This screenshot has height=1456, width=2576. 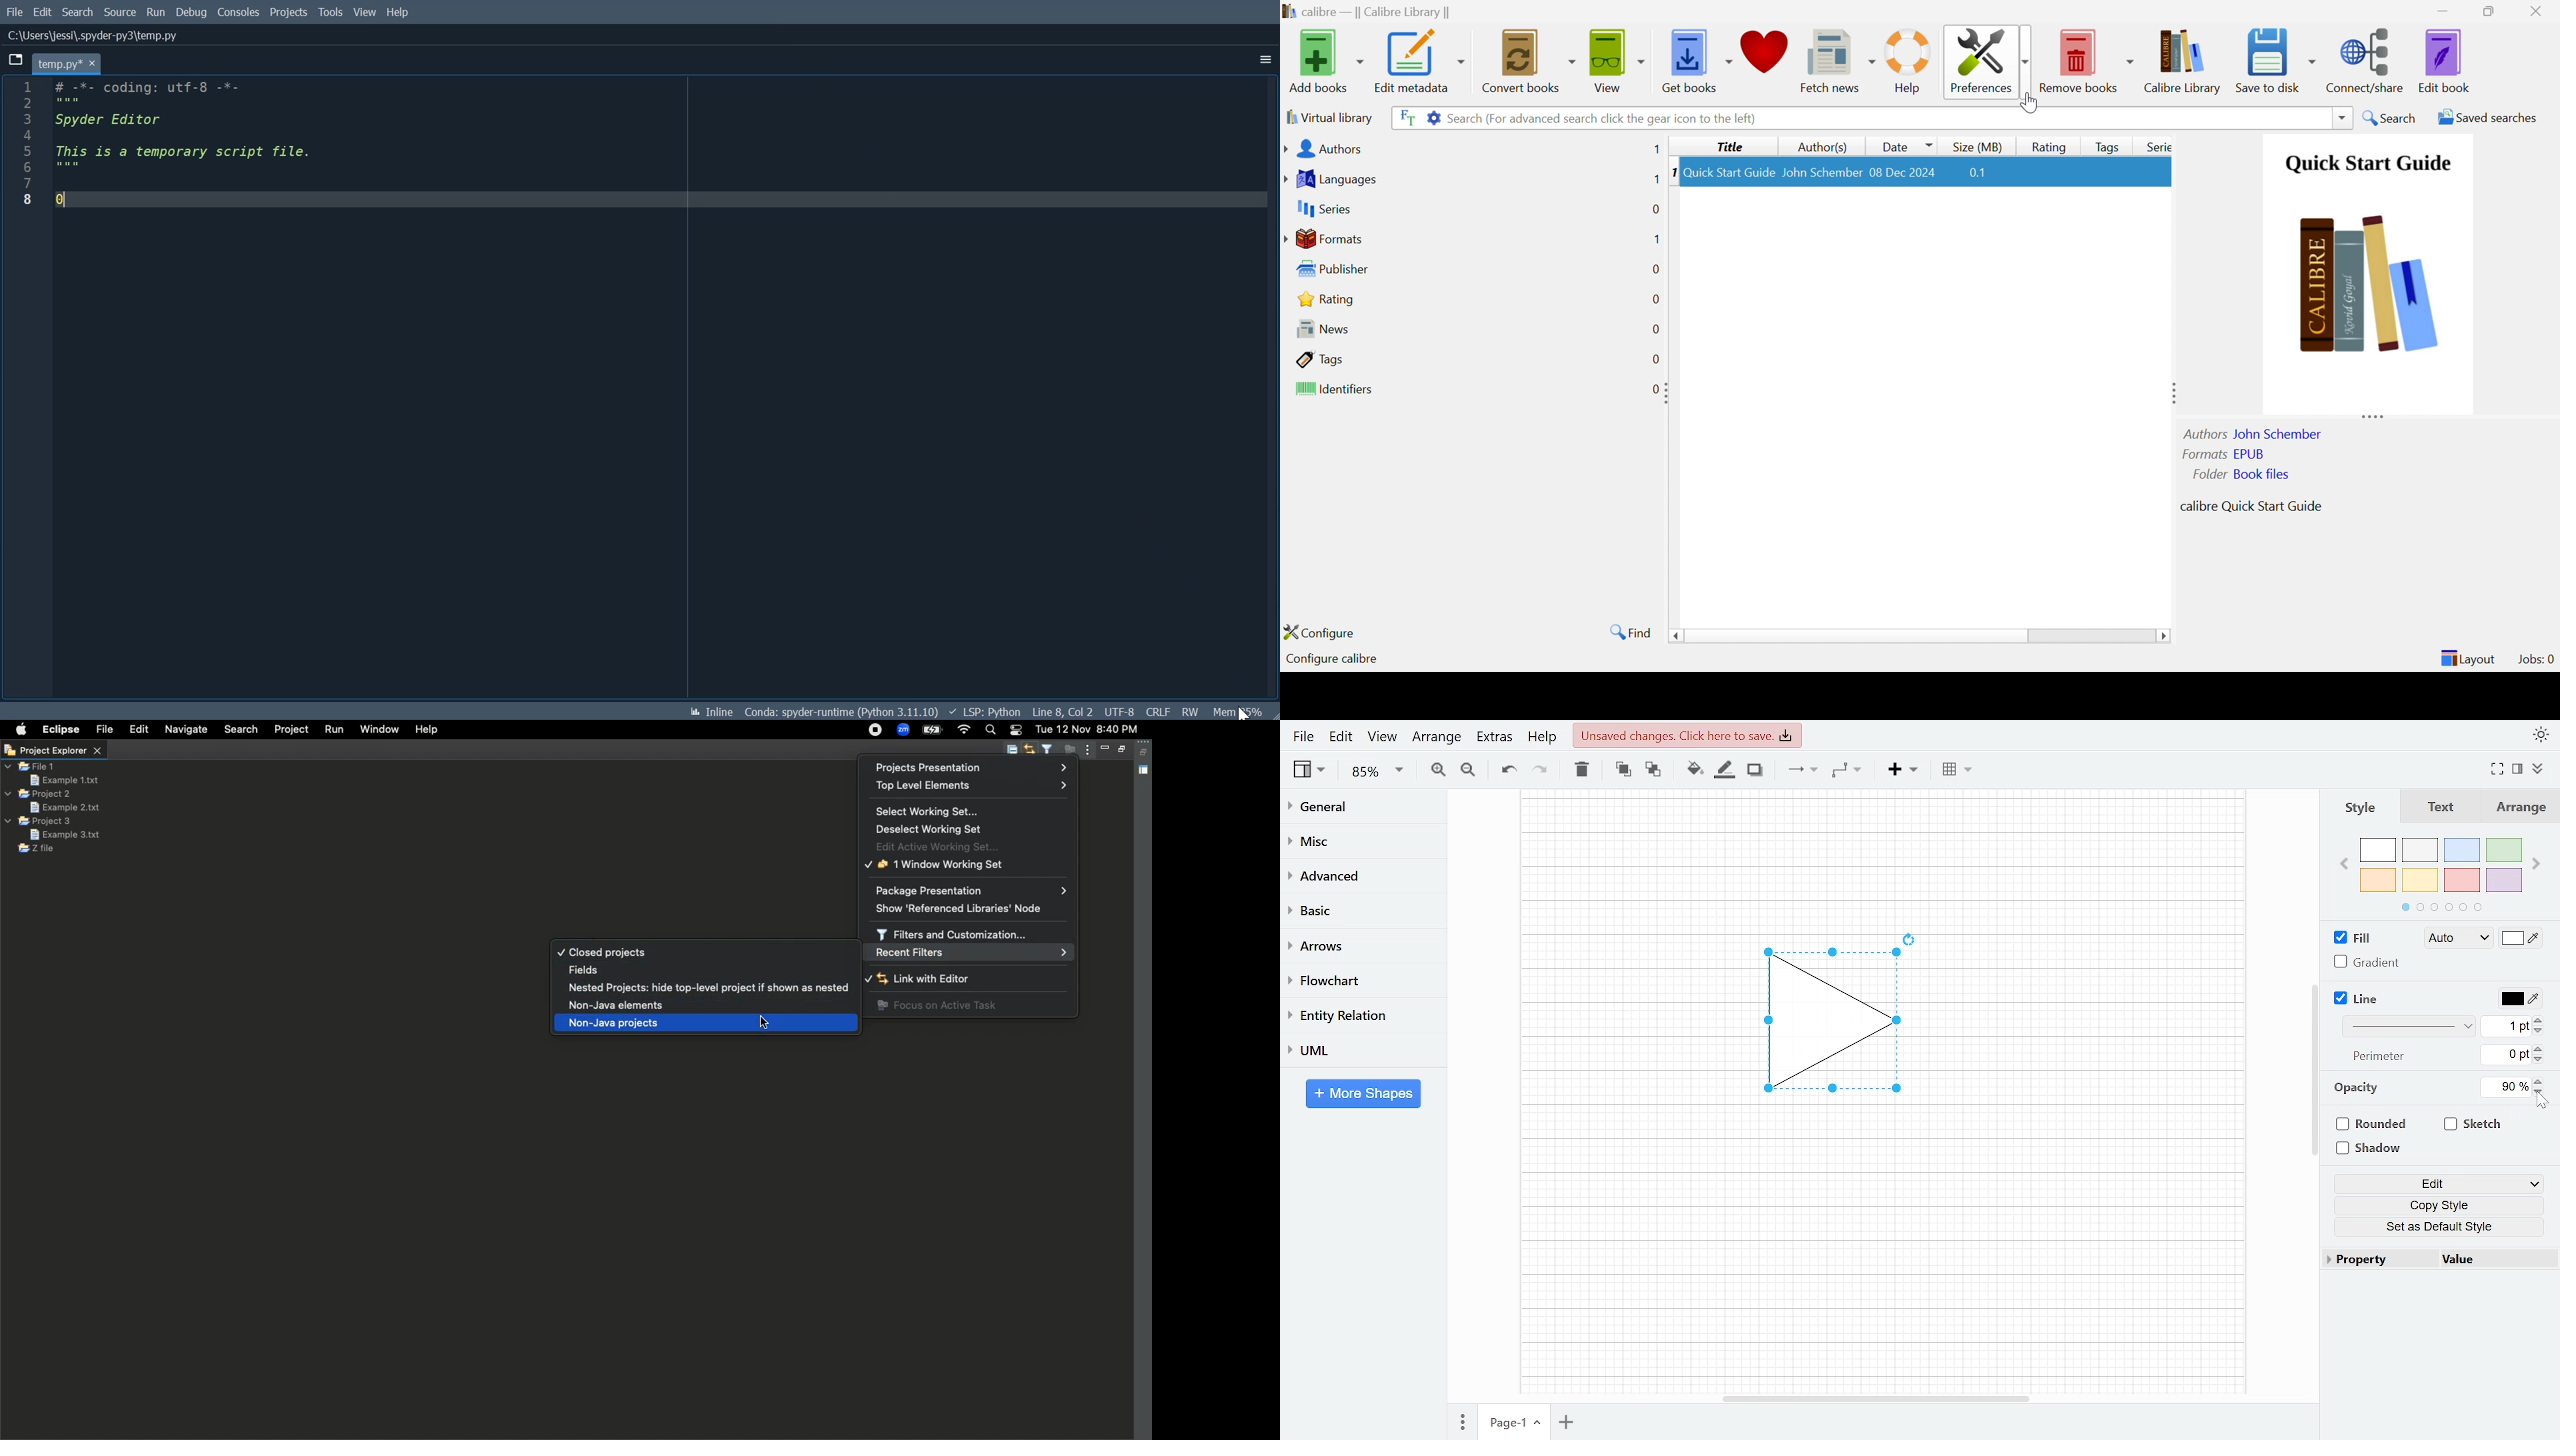 I want to click on Series, so click(x=1322, y=209).